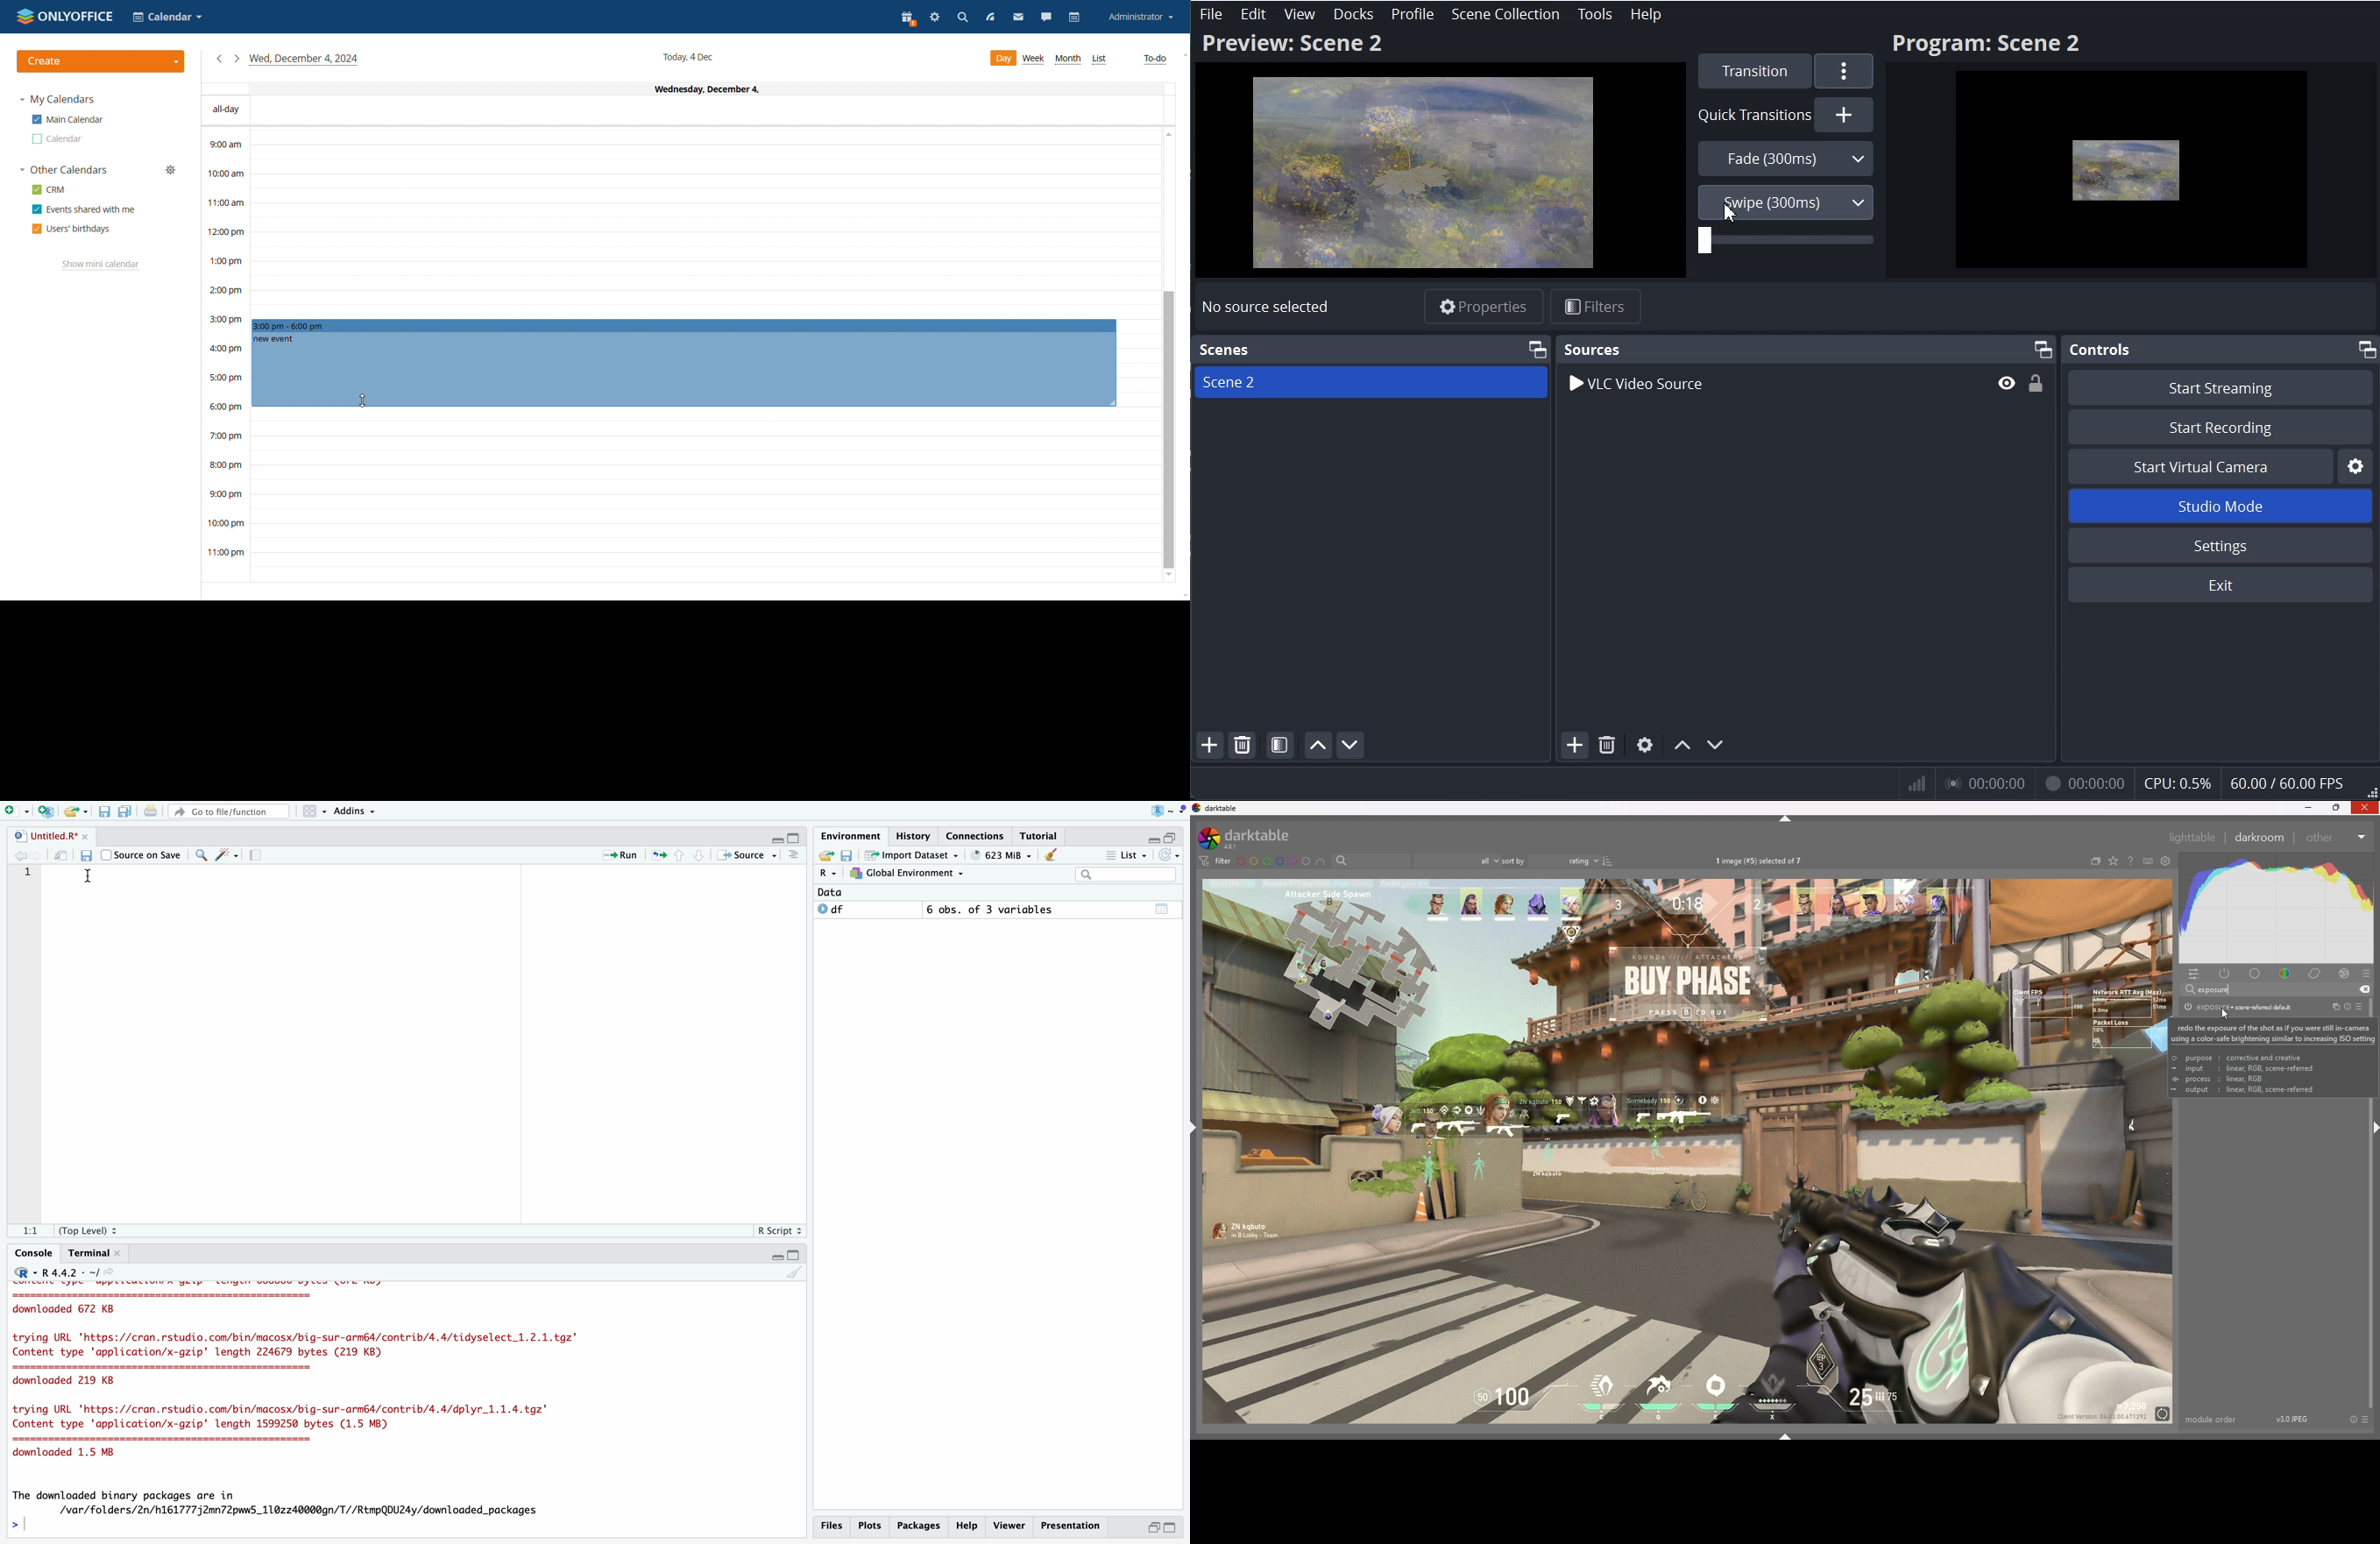 The height and width of the screenshot is (1568, 2380). What do you see at coordinates (1413, 15) in the screenshot?
I see `Profile` at bounding box center [1413, 15].